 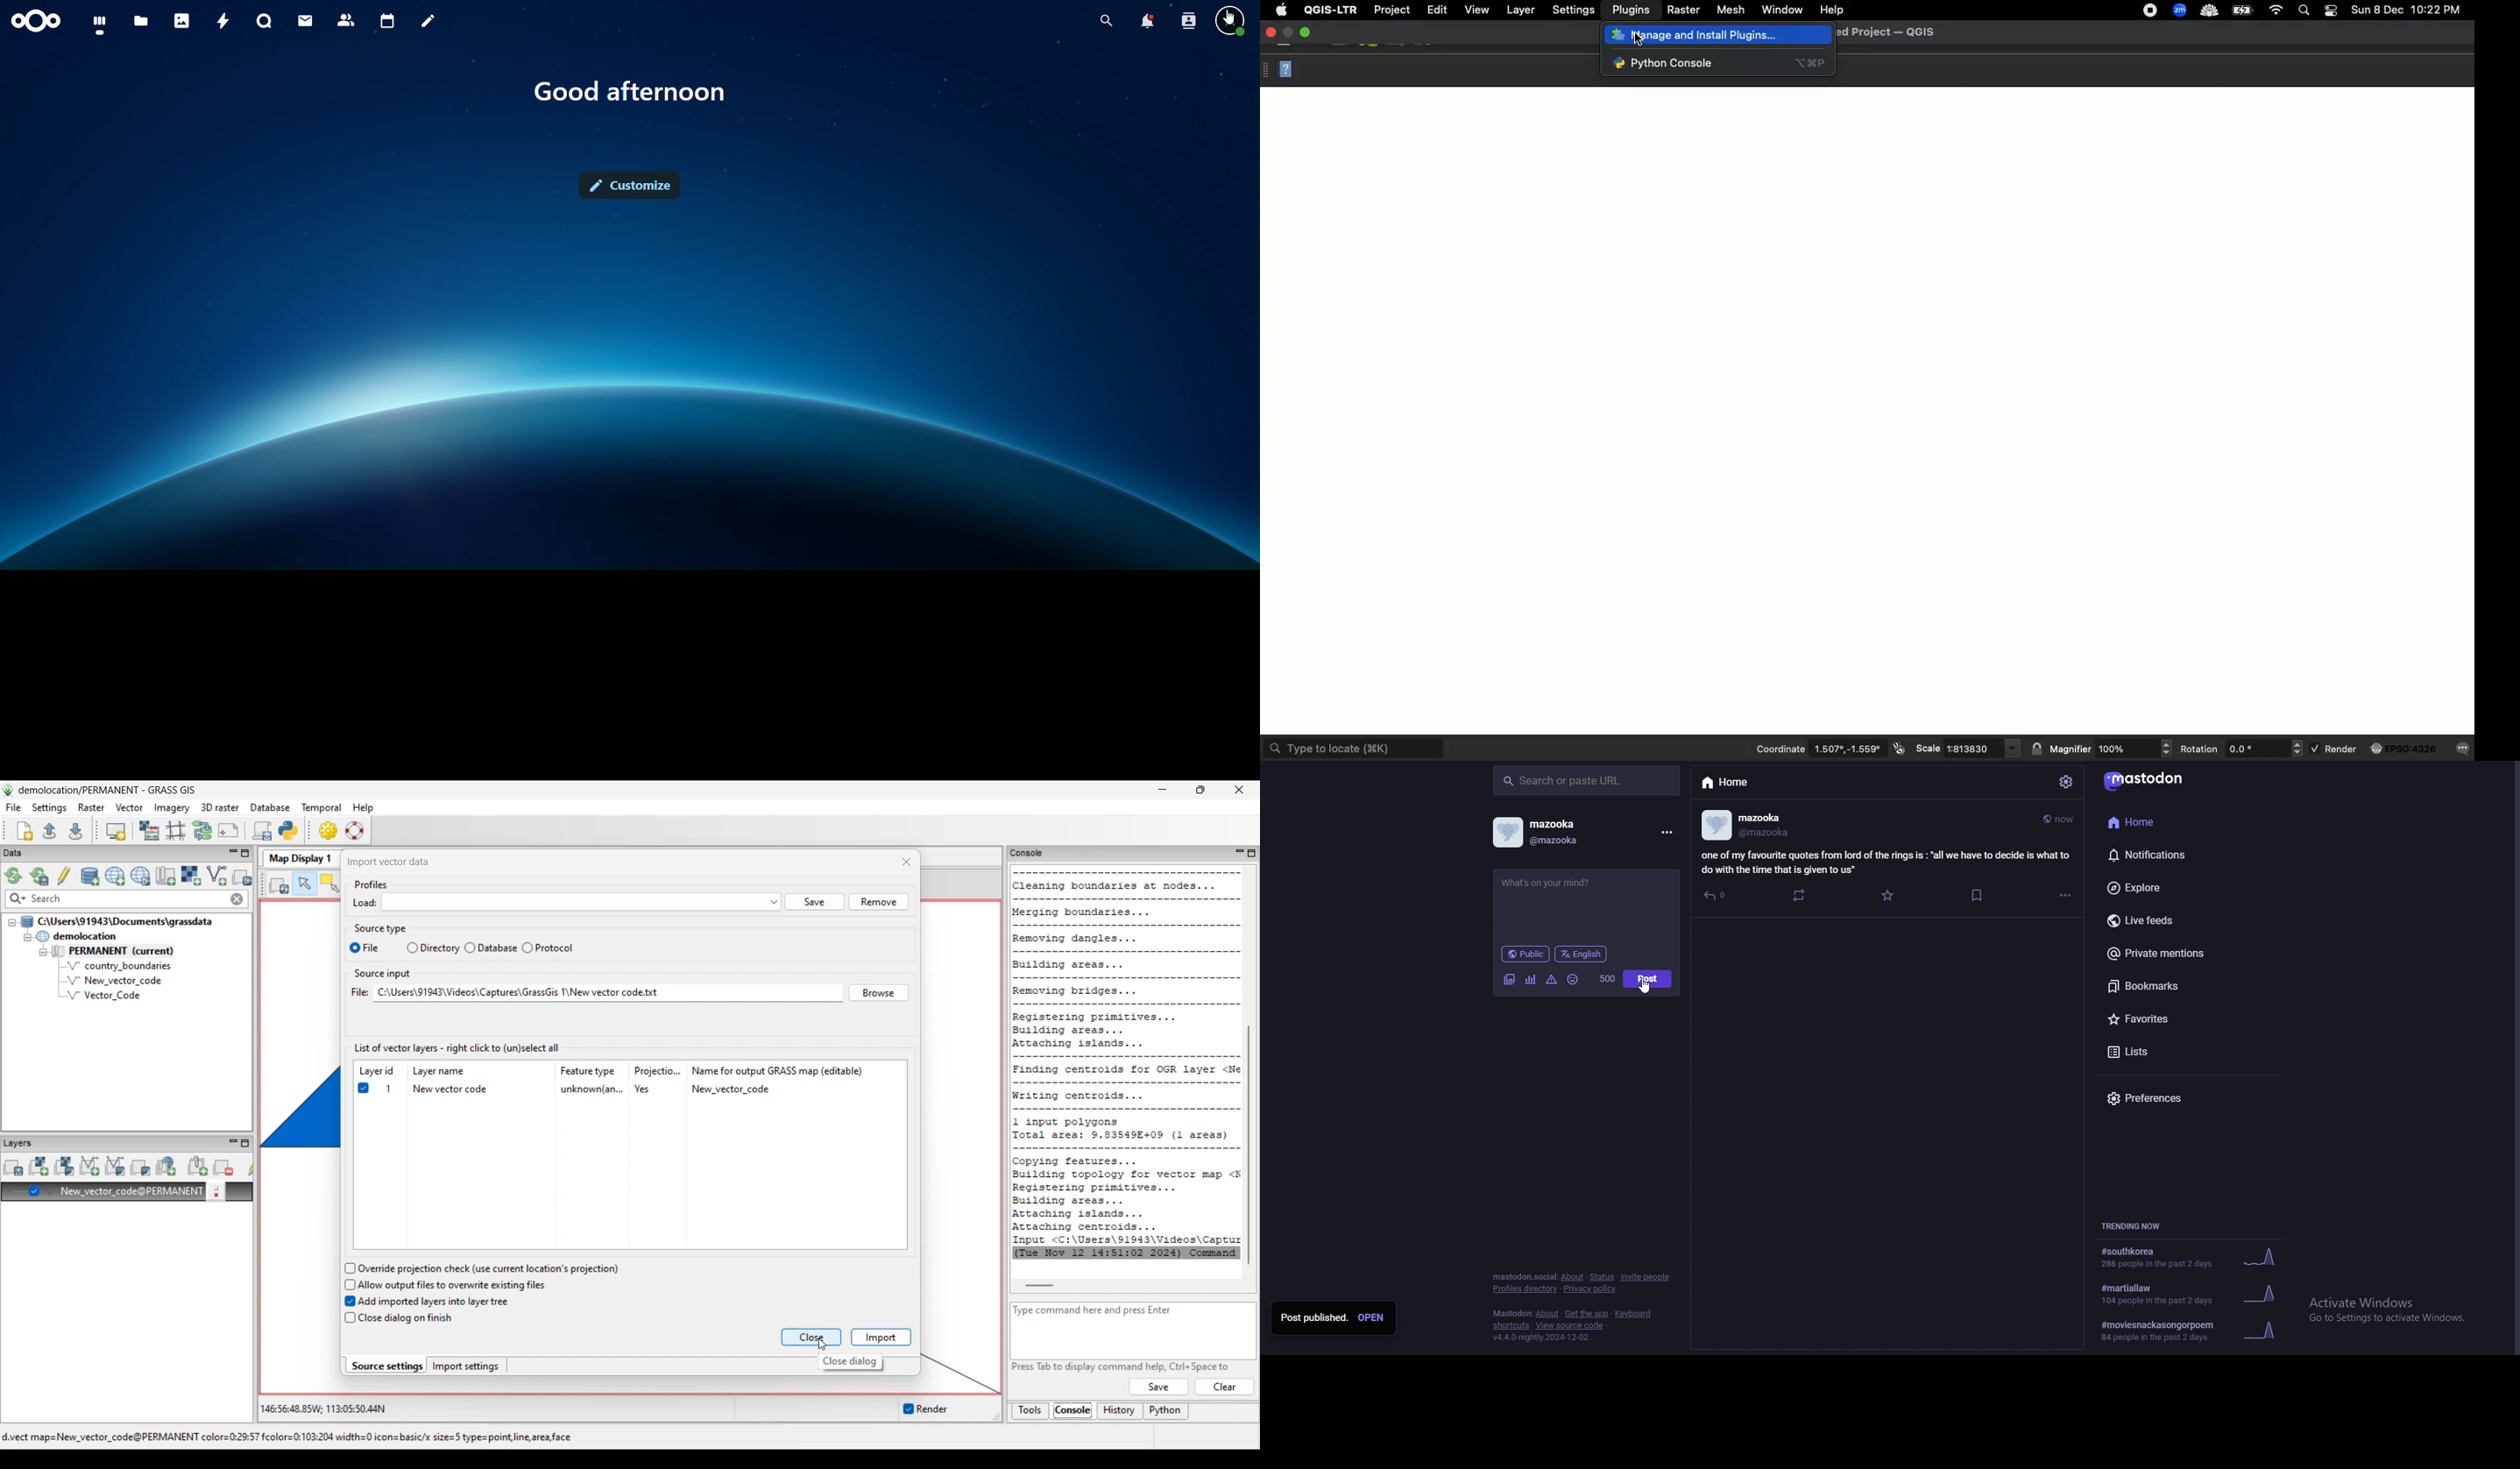 I want to click on notifications, so click(x=1142, y=20).